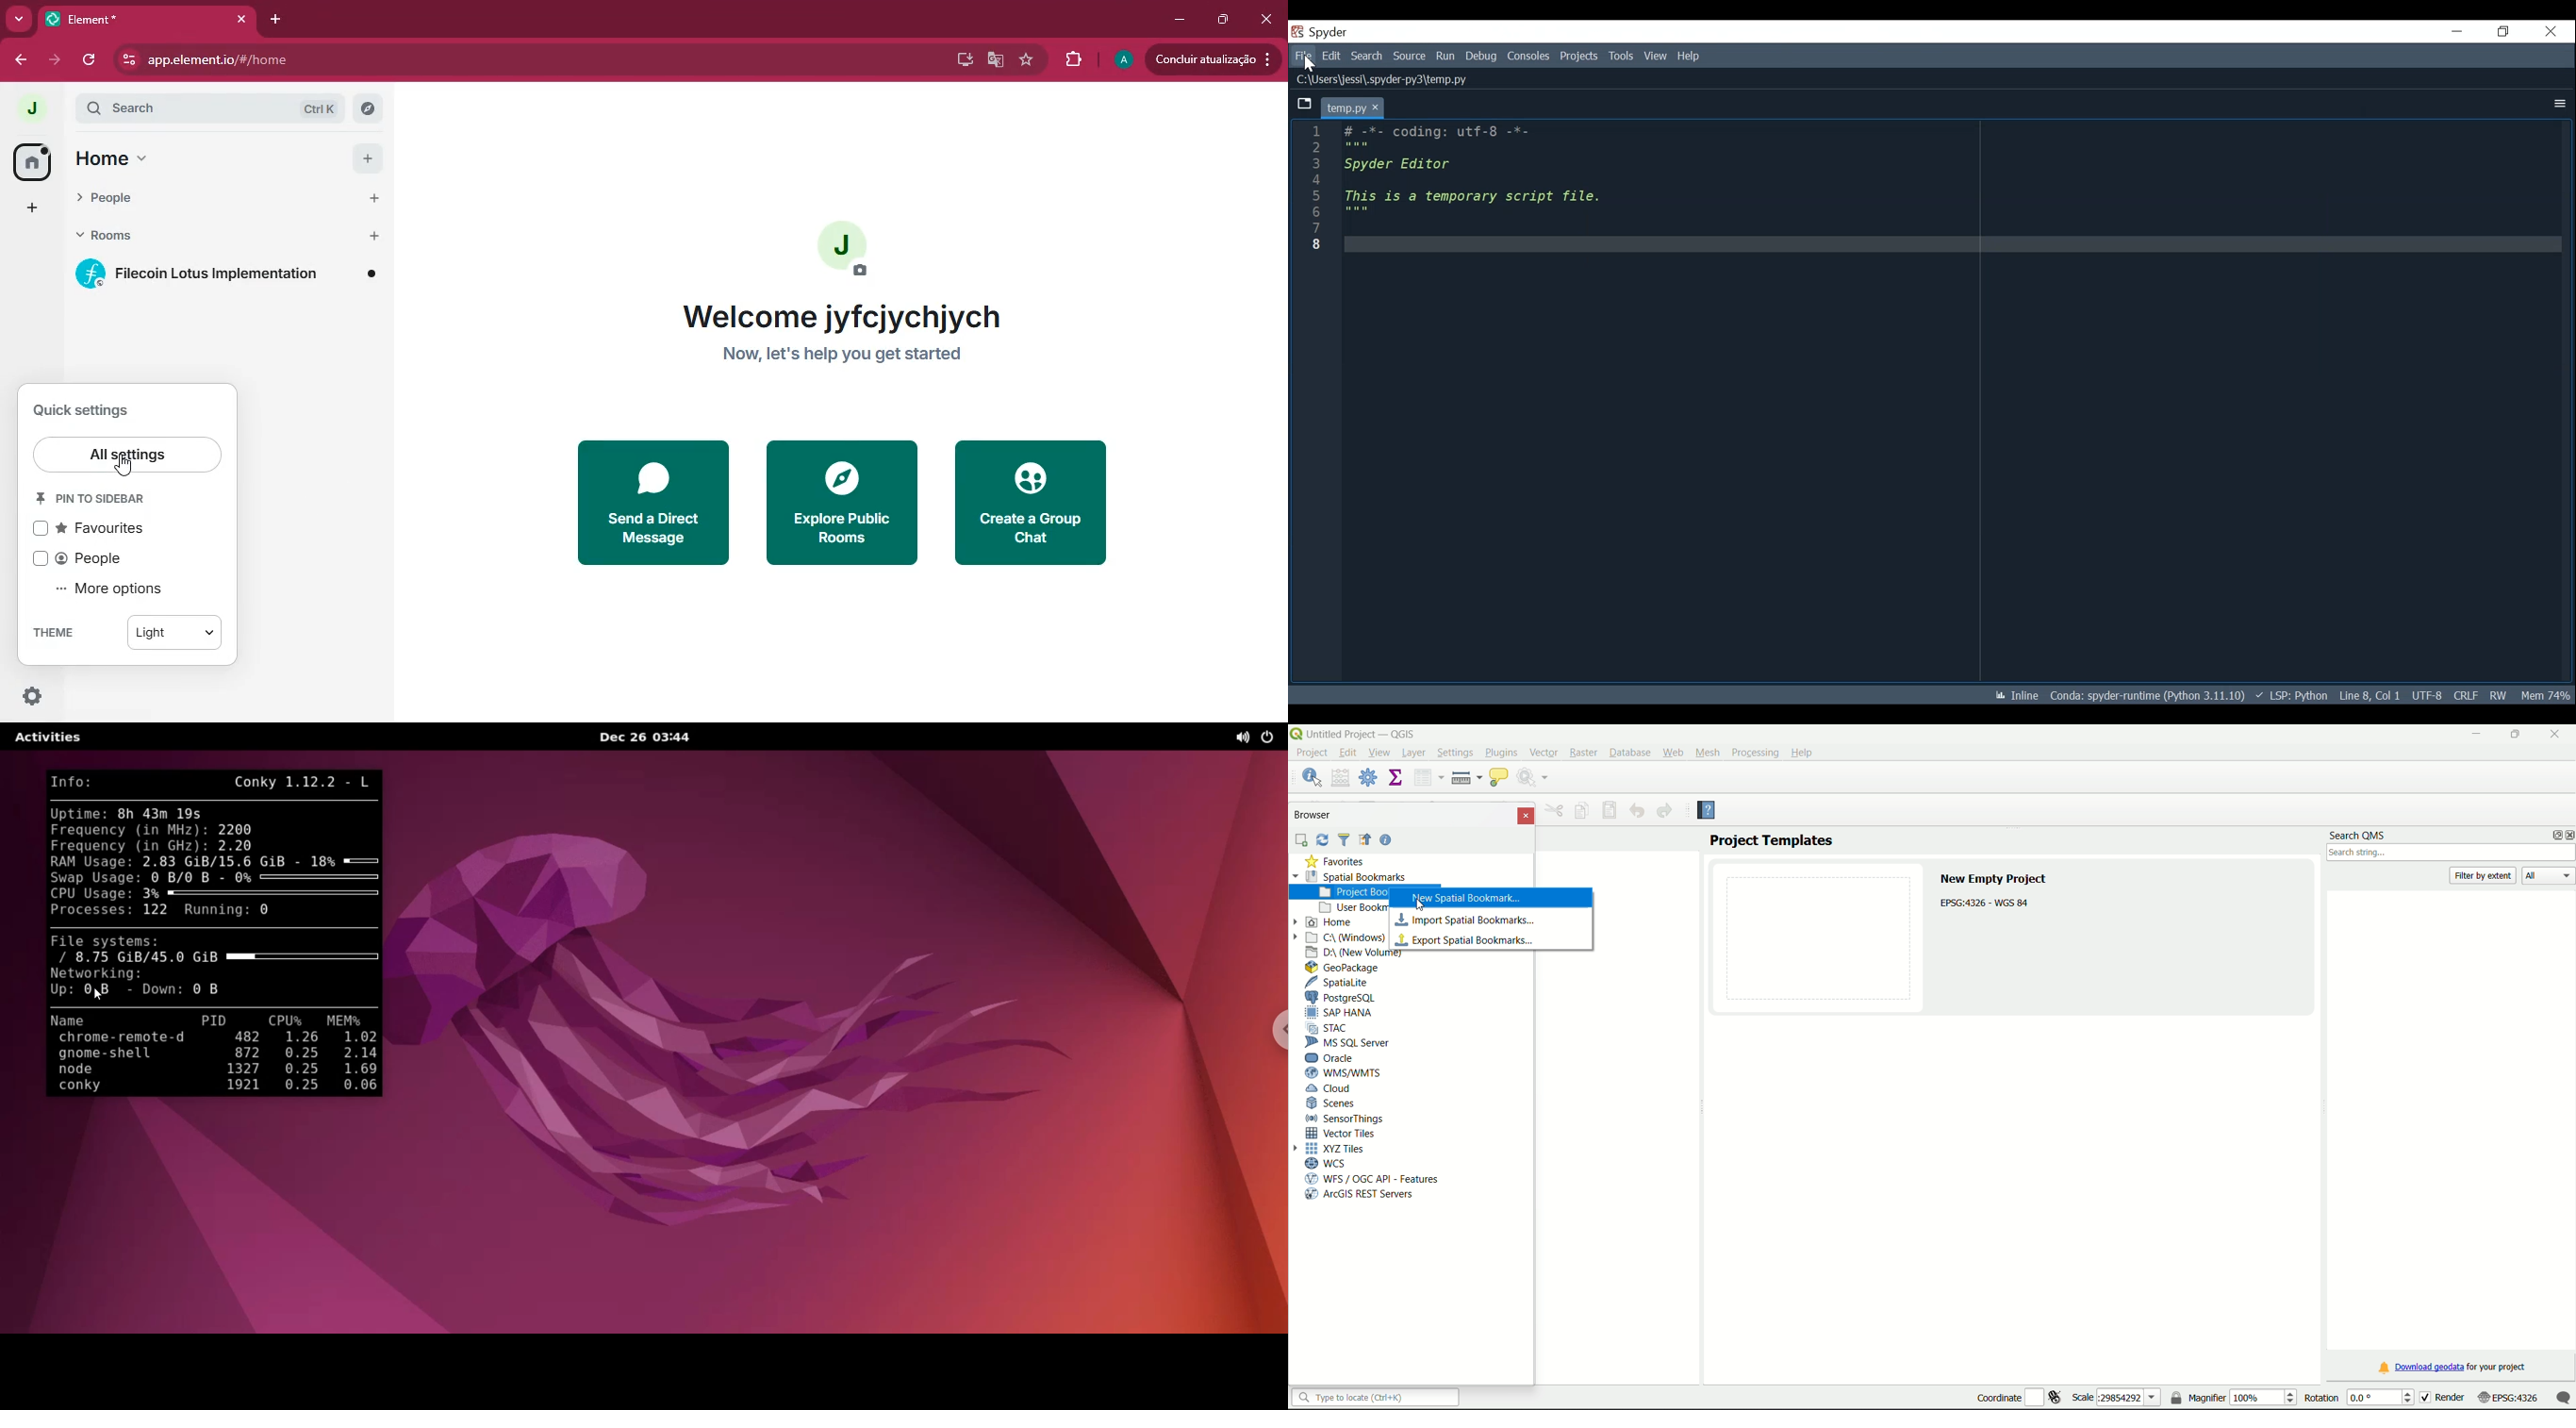 This screenshot has width=2576, height=1428. I want to click on project bookmarks, so click(1353, 891).